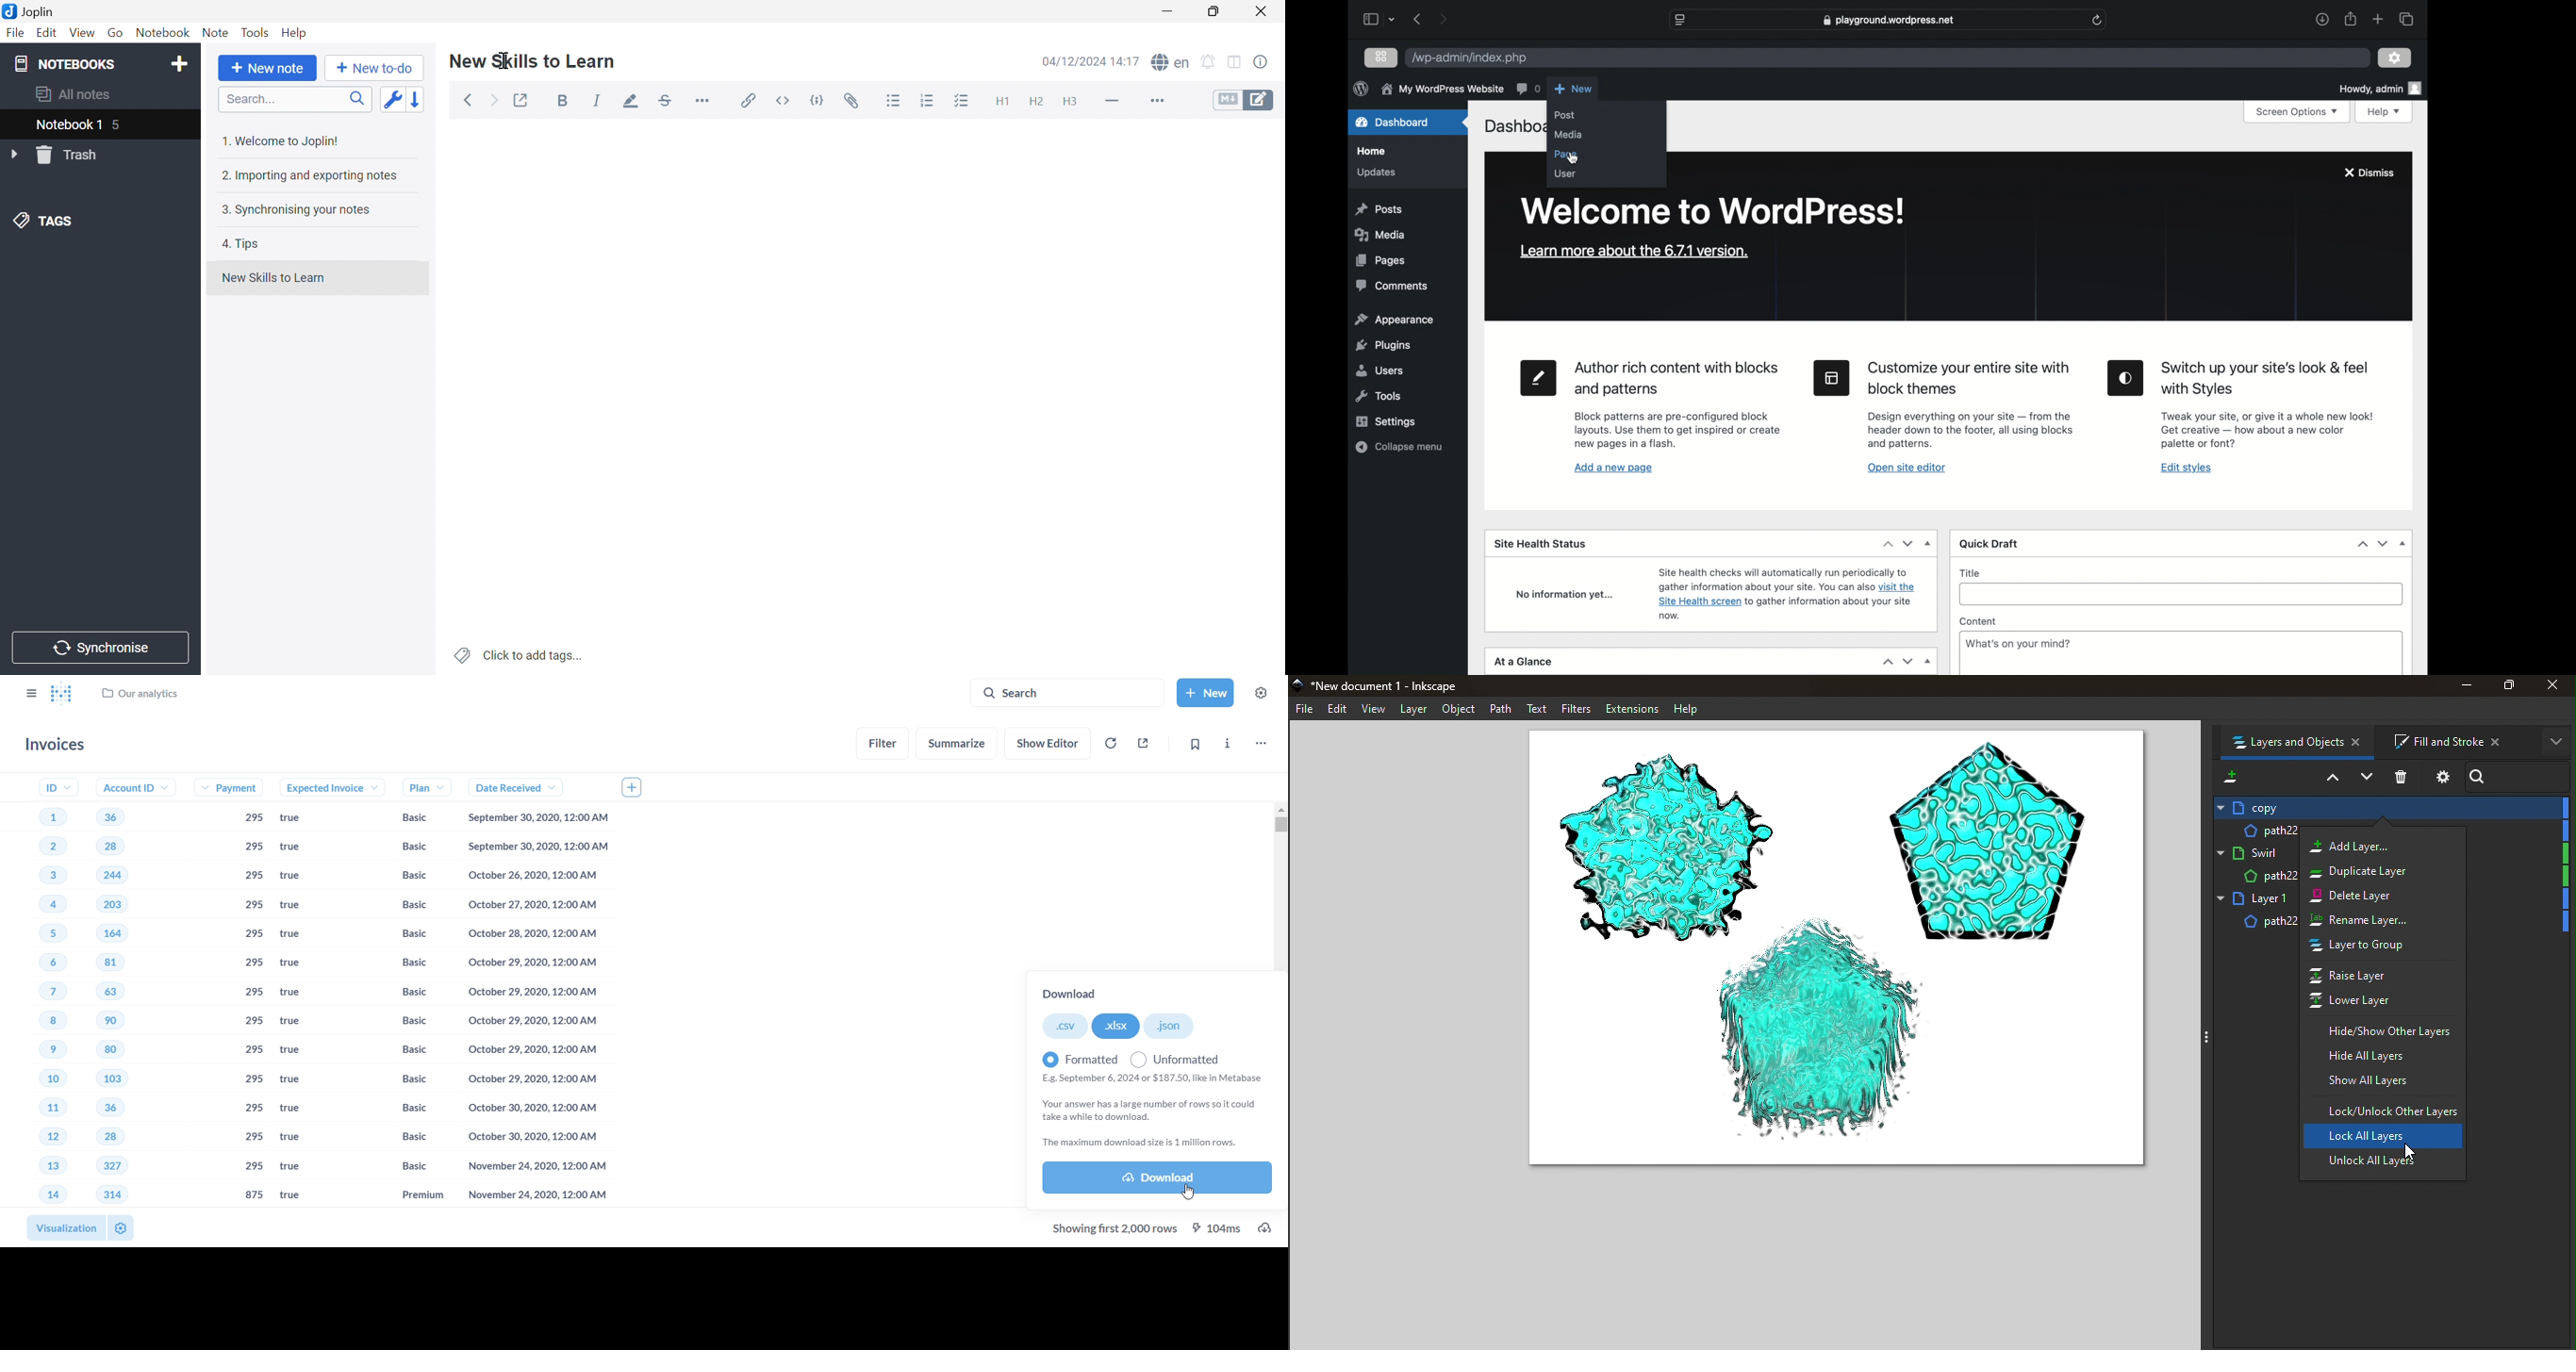  Describe the element at coordinates (279, 141) in the screenshot. I see `1. Welcome to Joplin` at that location.